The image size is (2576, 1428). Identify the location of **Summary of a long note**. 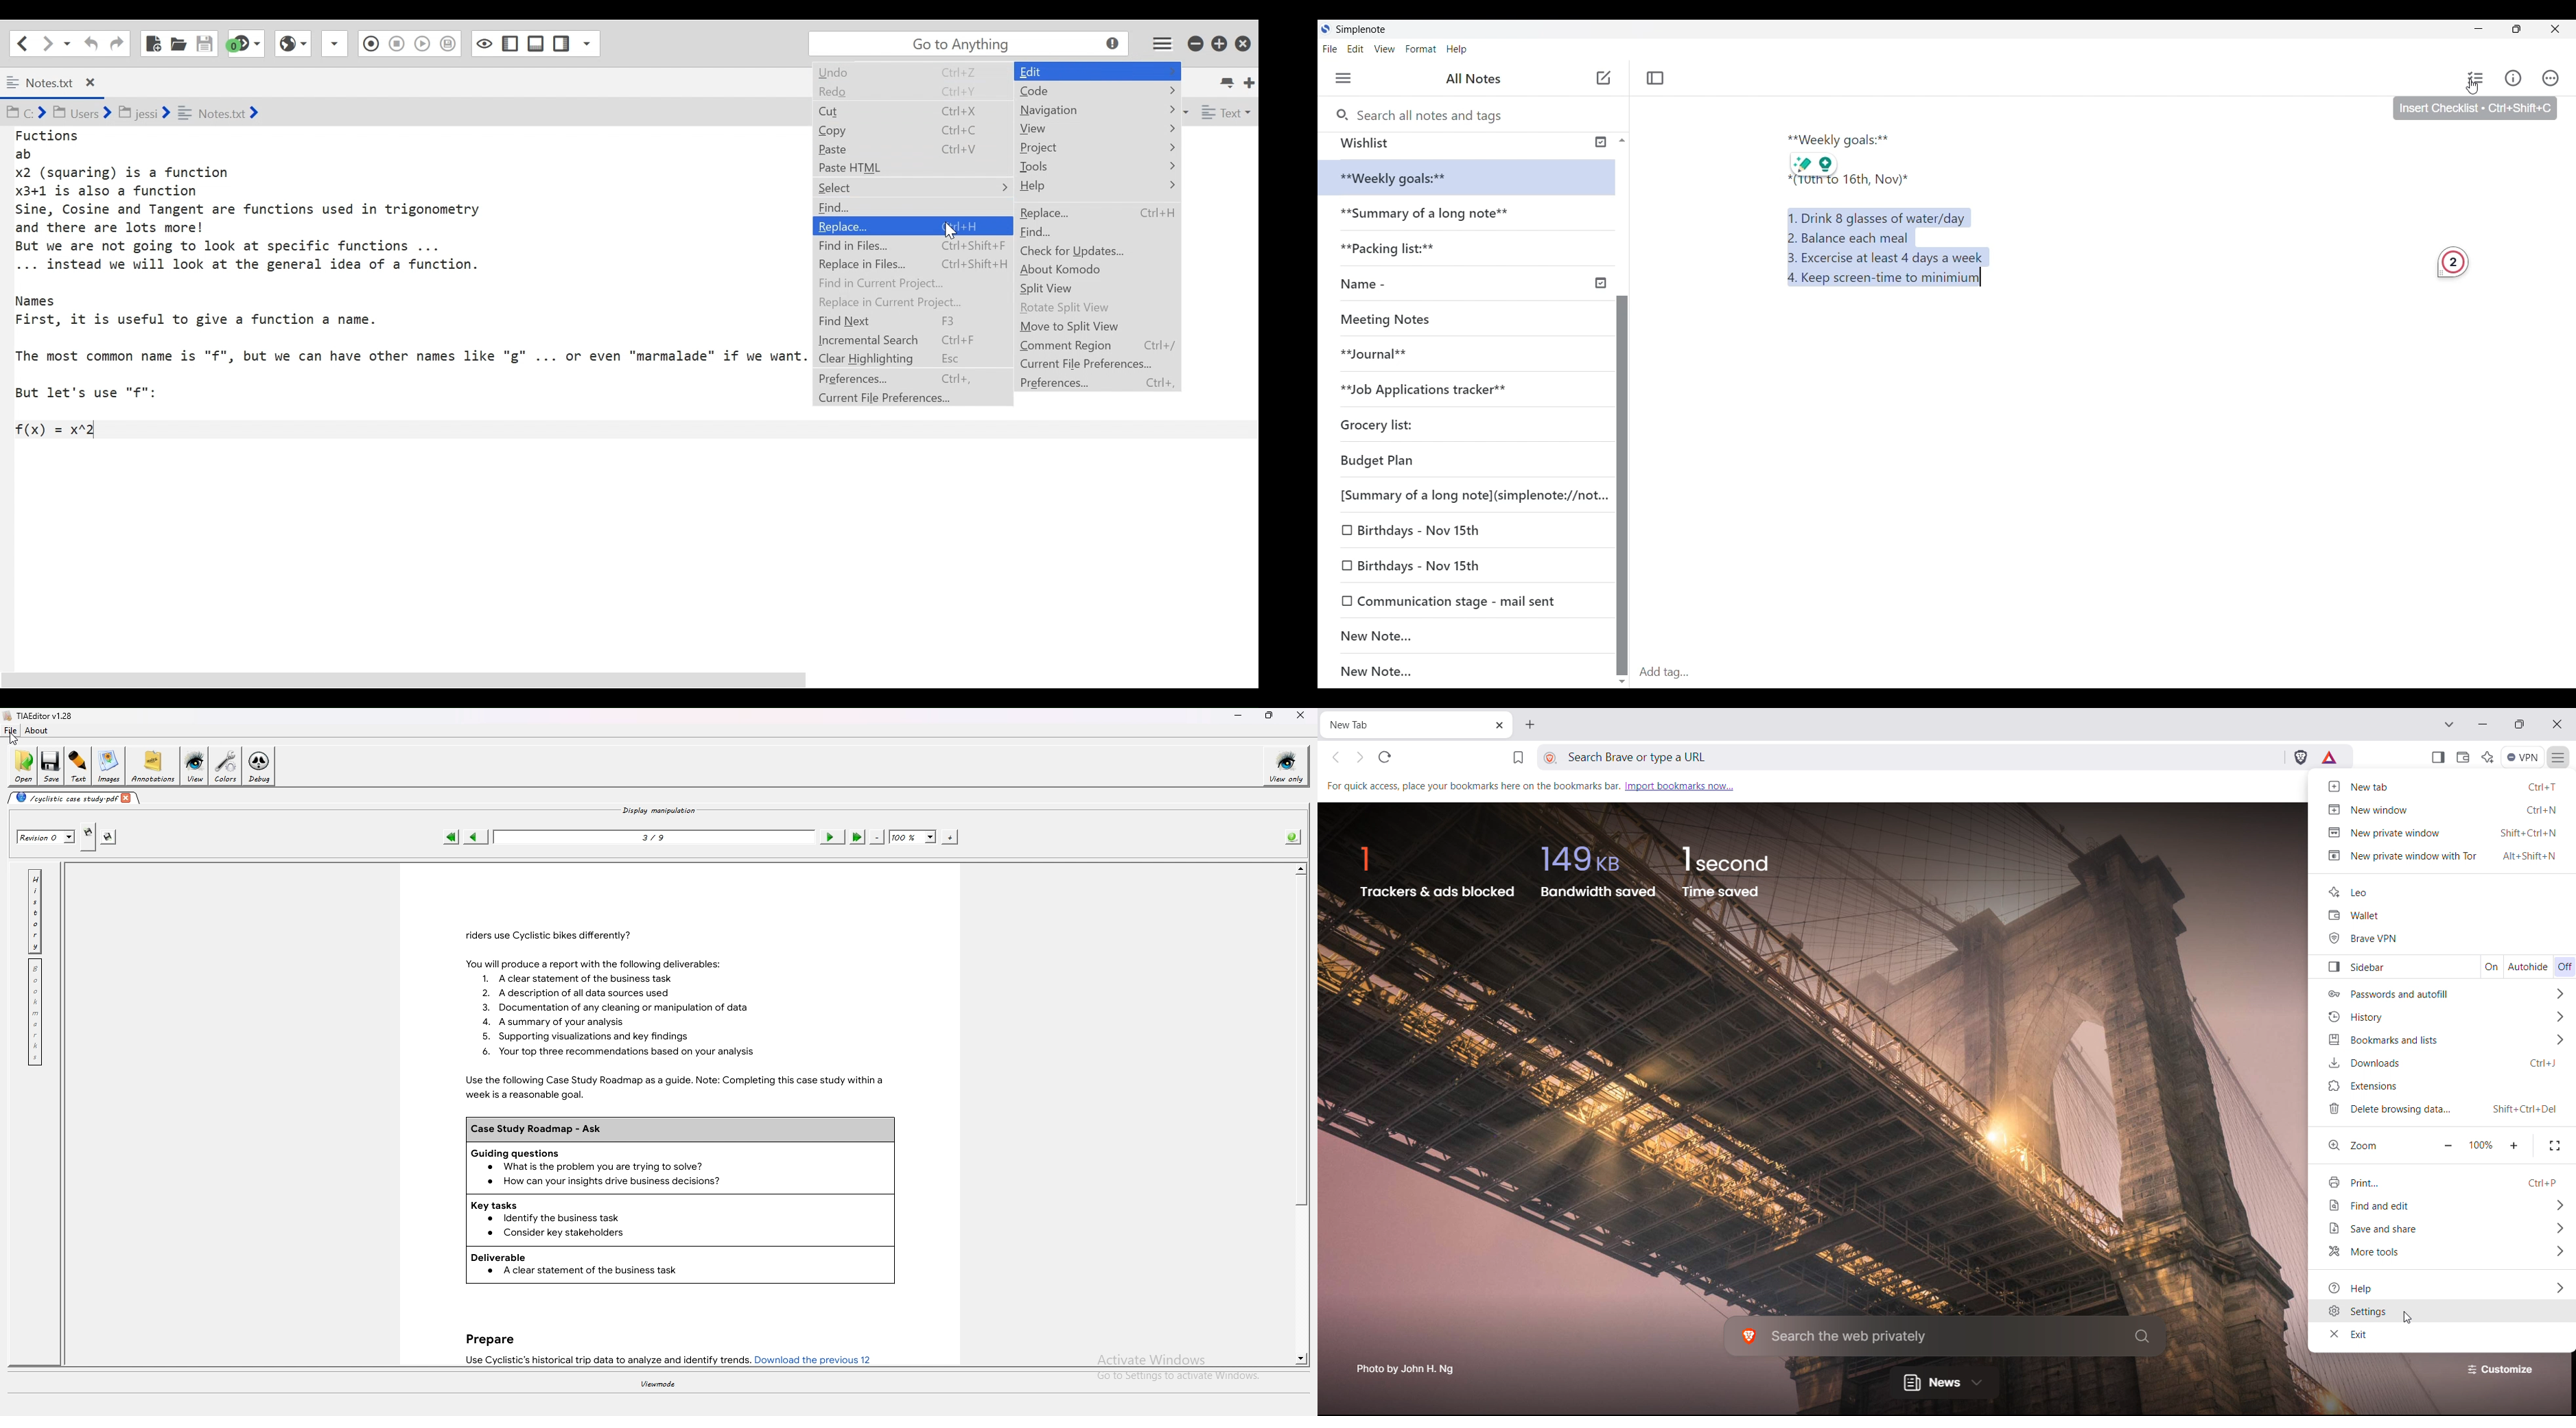
(1428, 216).